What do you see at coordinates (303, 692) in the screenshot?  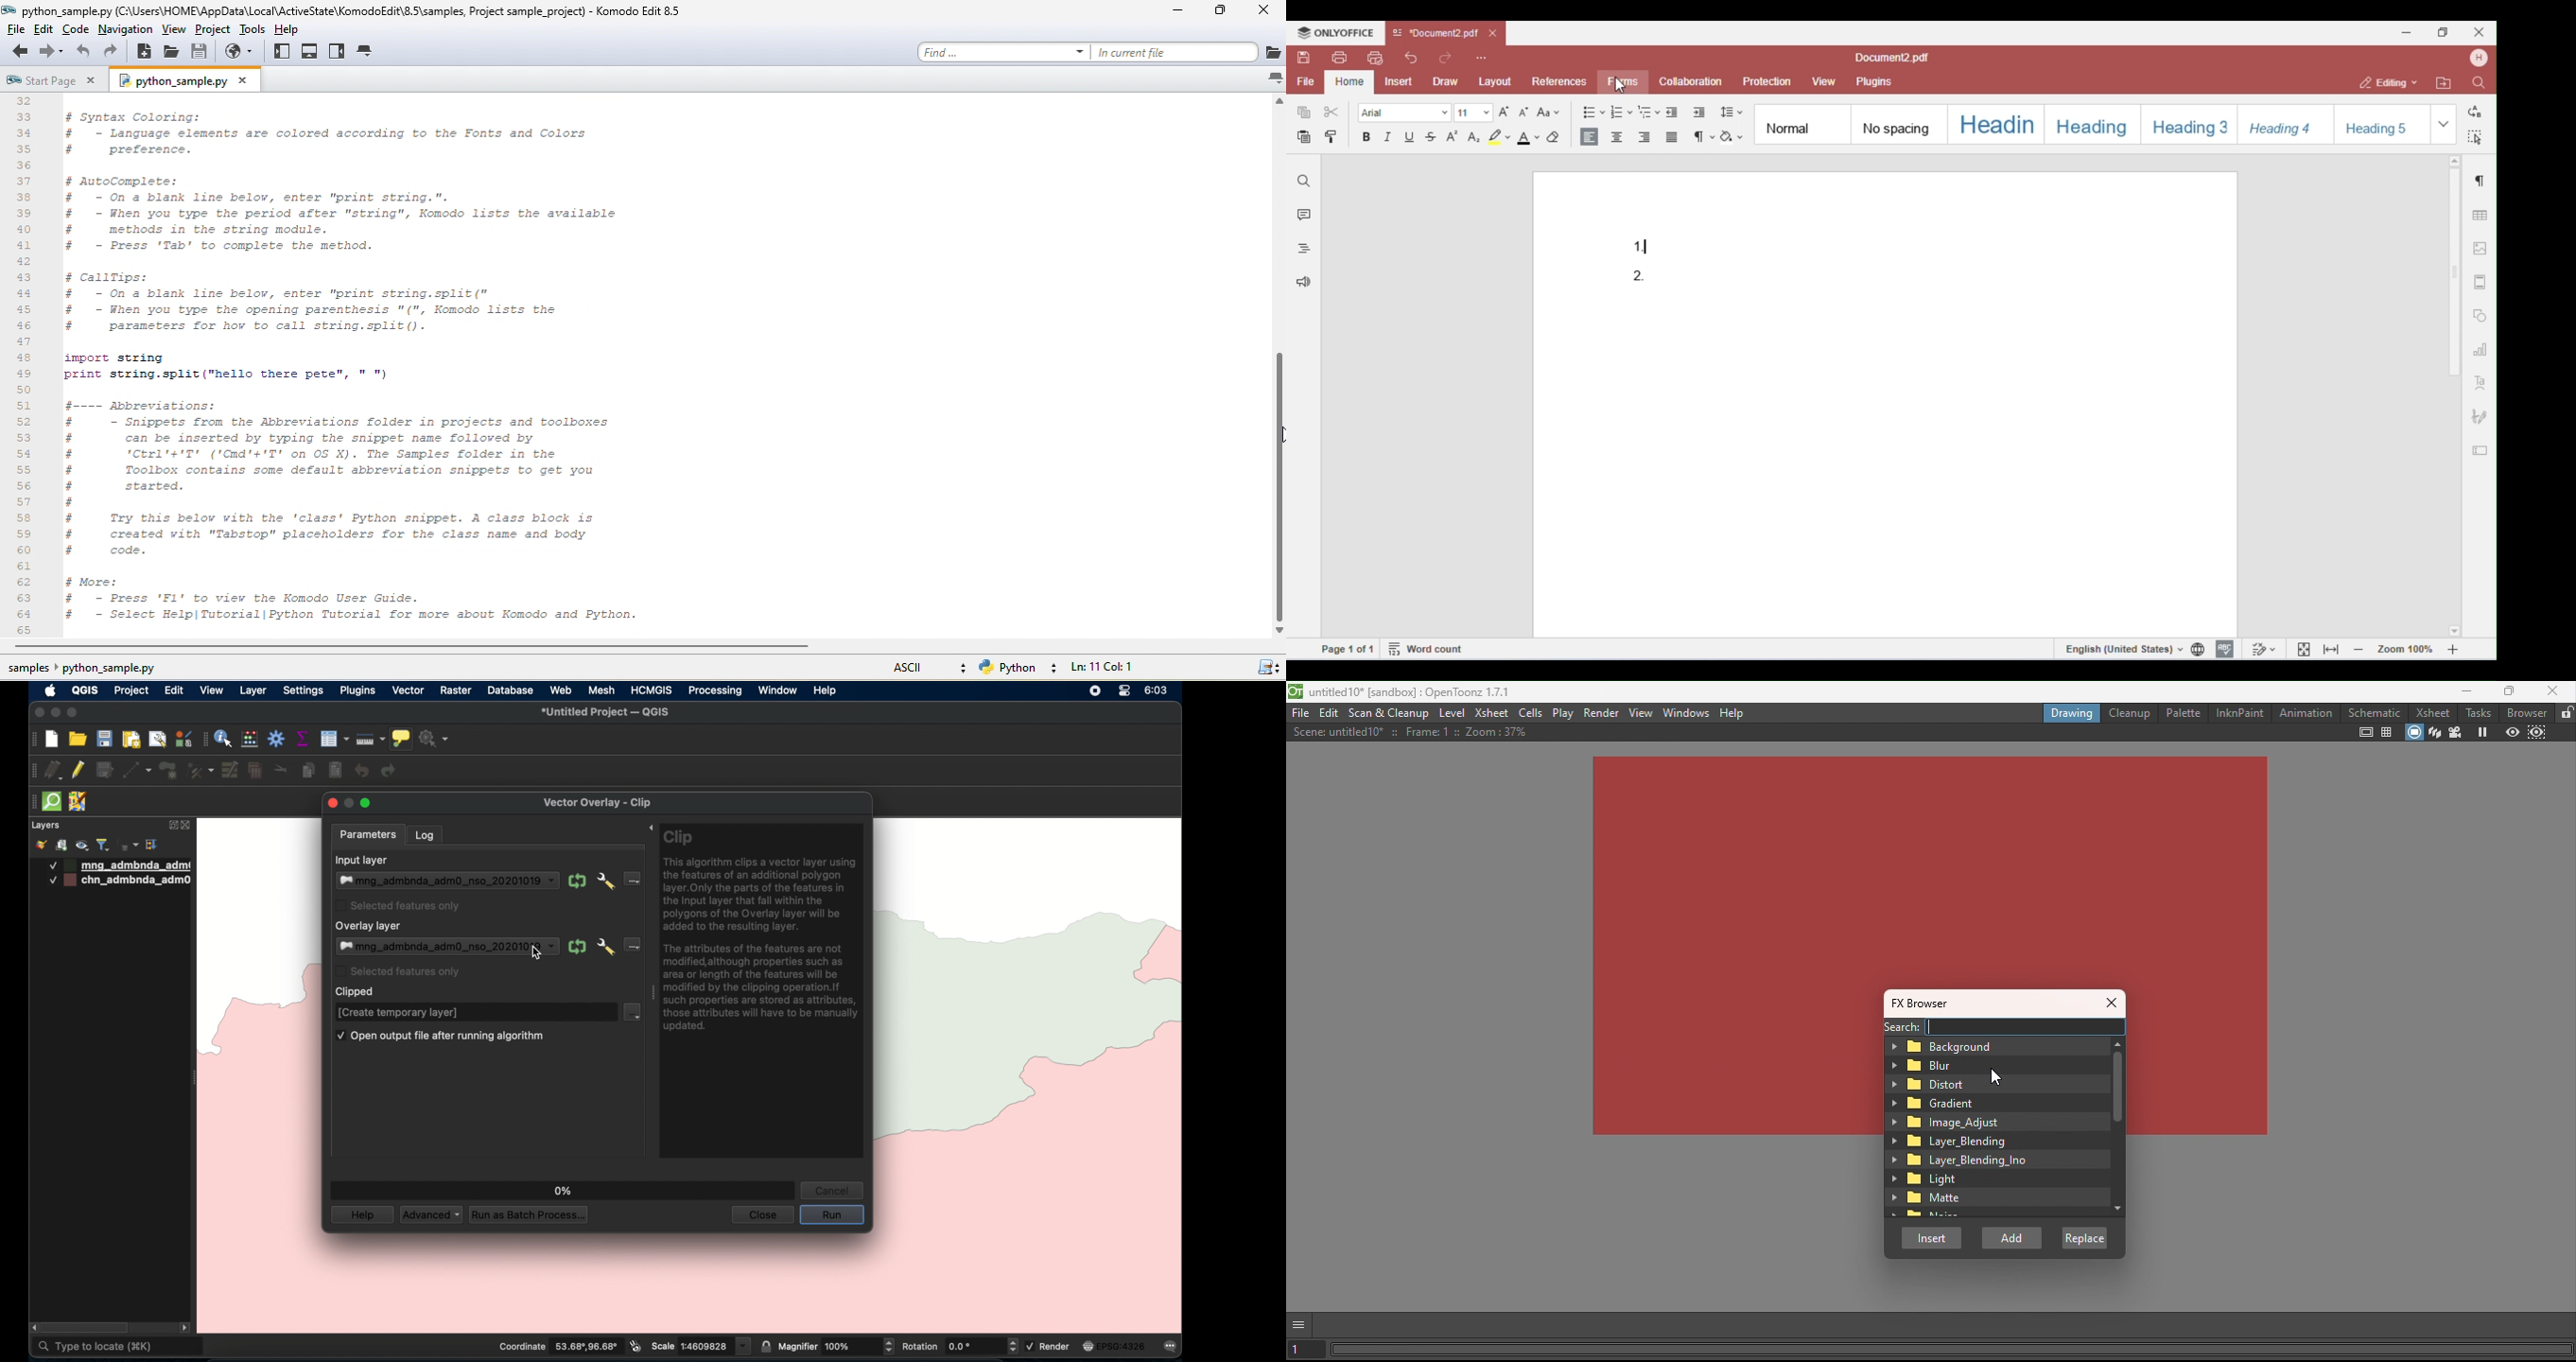 I see `settings` at bounding box center [303, 692].